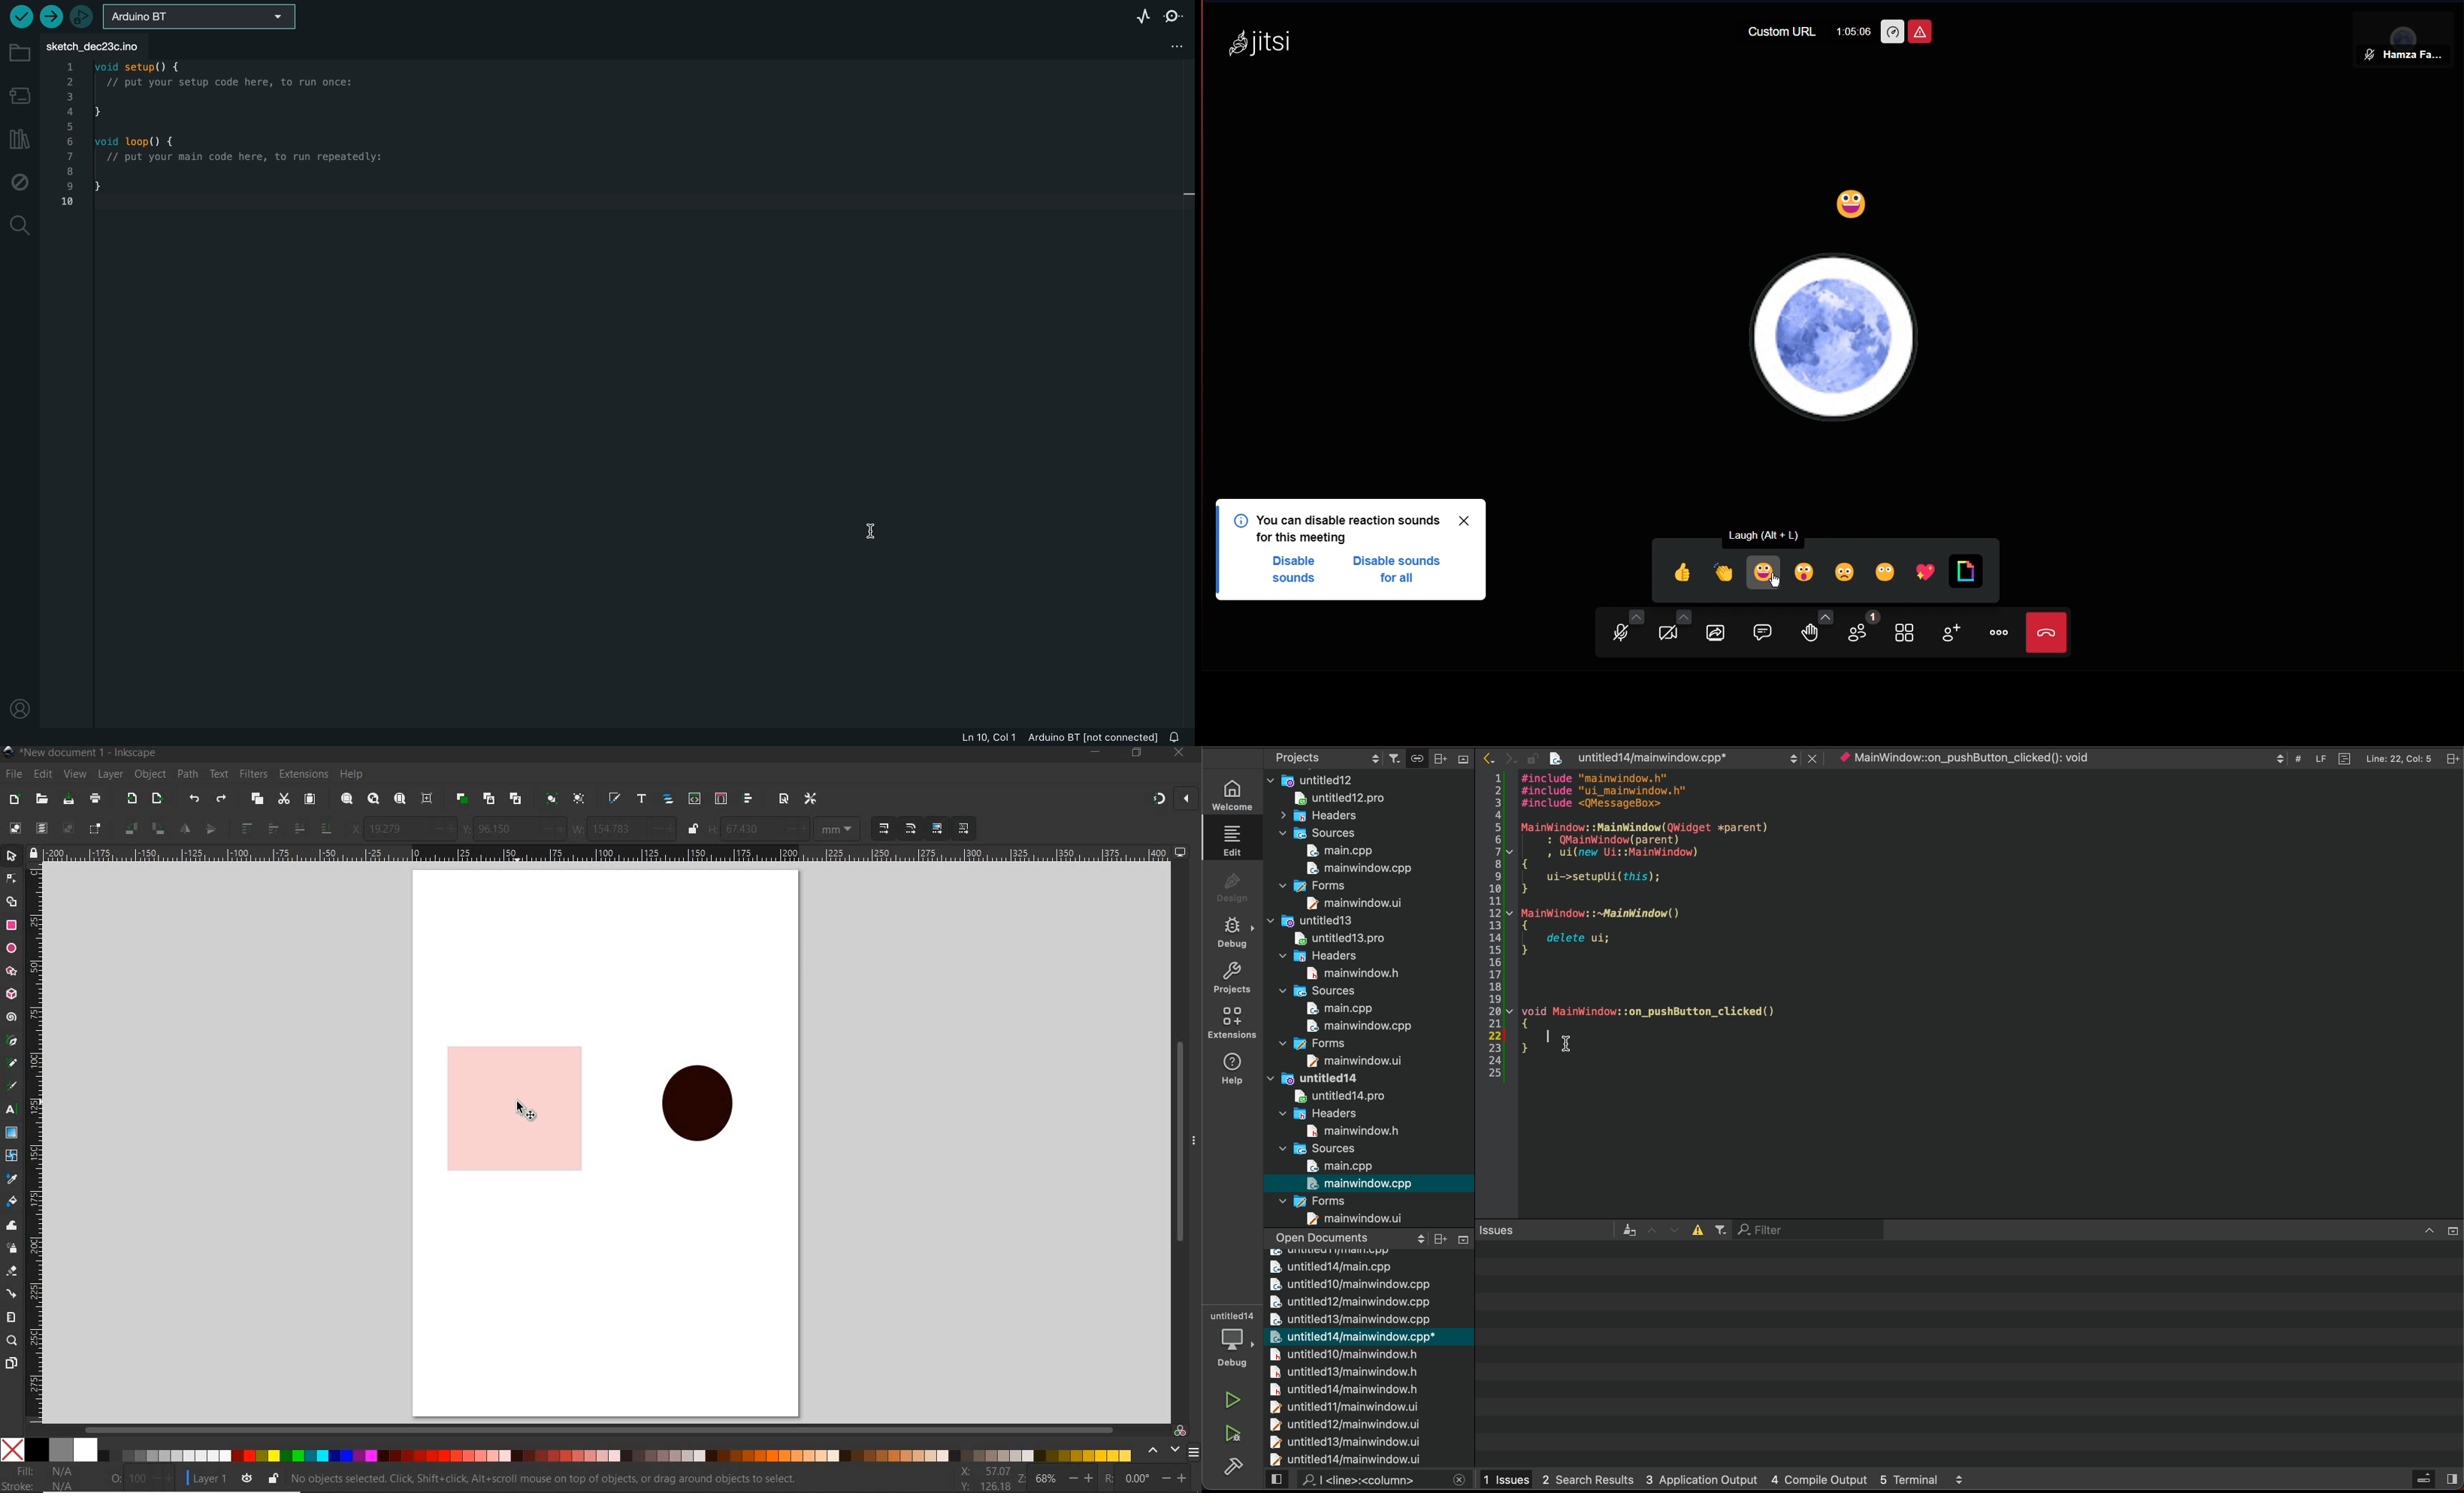 The height and width of the screenshot is (1512, 2464). Describe the element at coordinates (1558, 1229) in the screenshot. I see `issues` at that location.